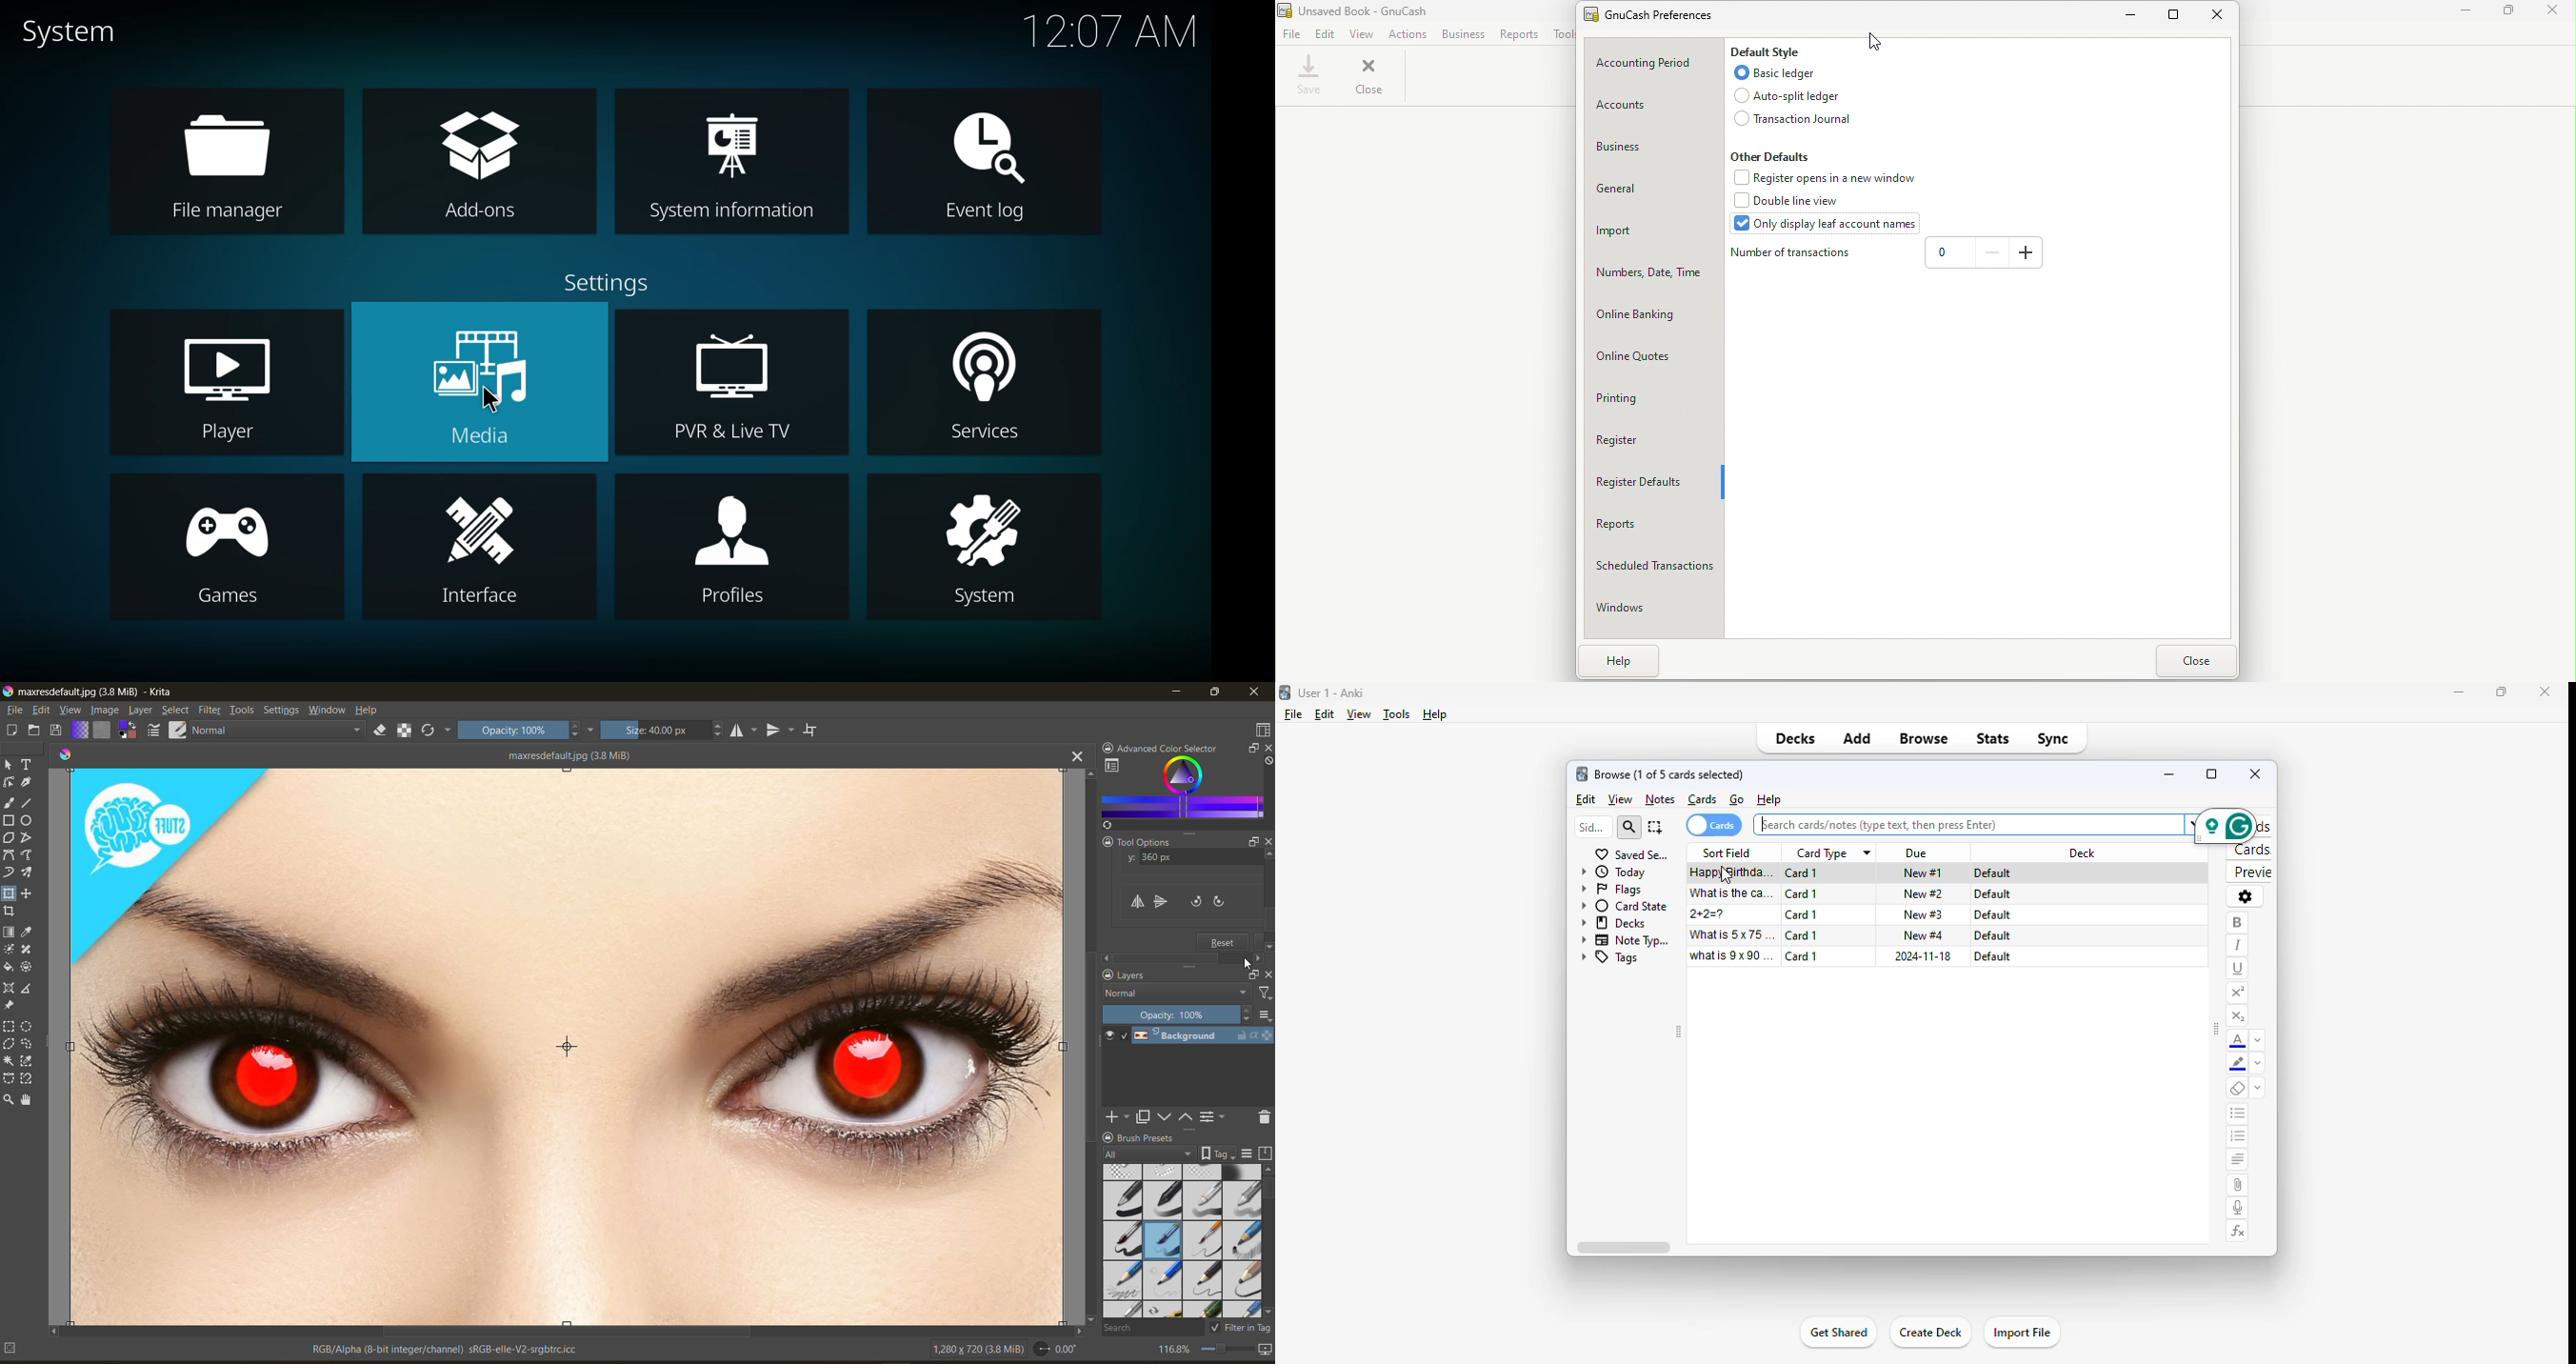 This screenshot has width=2576, height=1372. Describe the element at coordinates (1247, 842) in the screenshot. I see `Float docker` at that location.